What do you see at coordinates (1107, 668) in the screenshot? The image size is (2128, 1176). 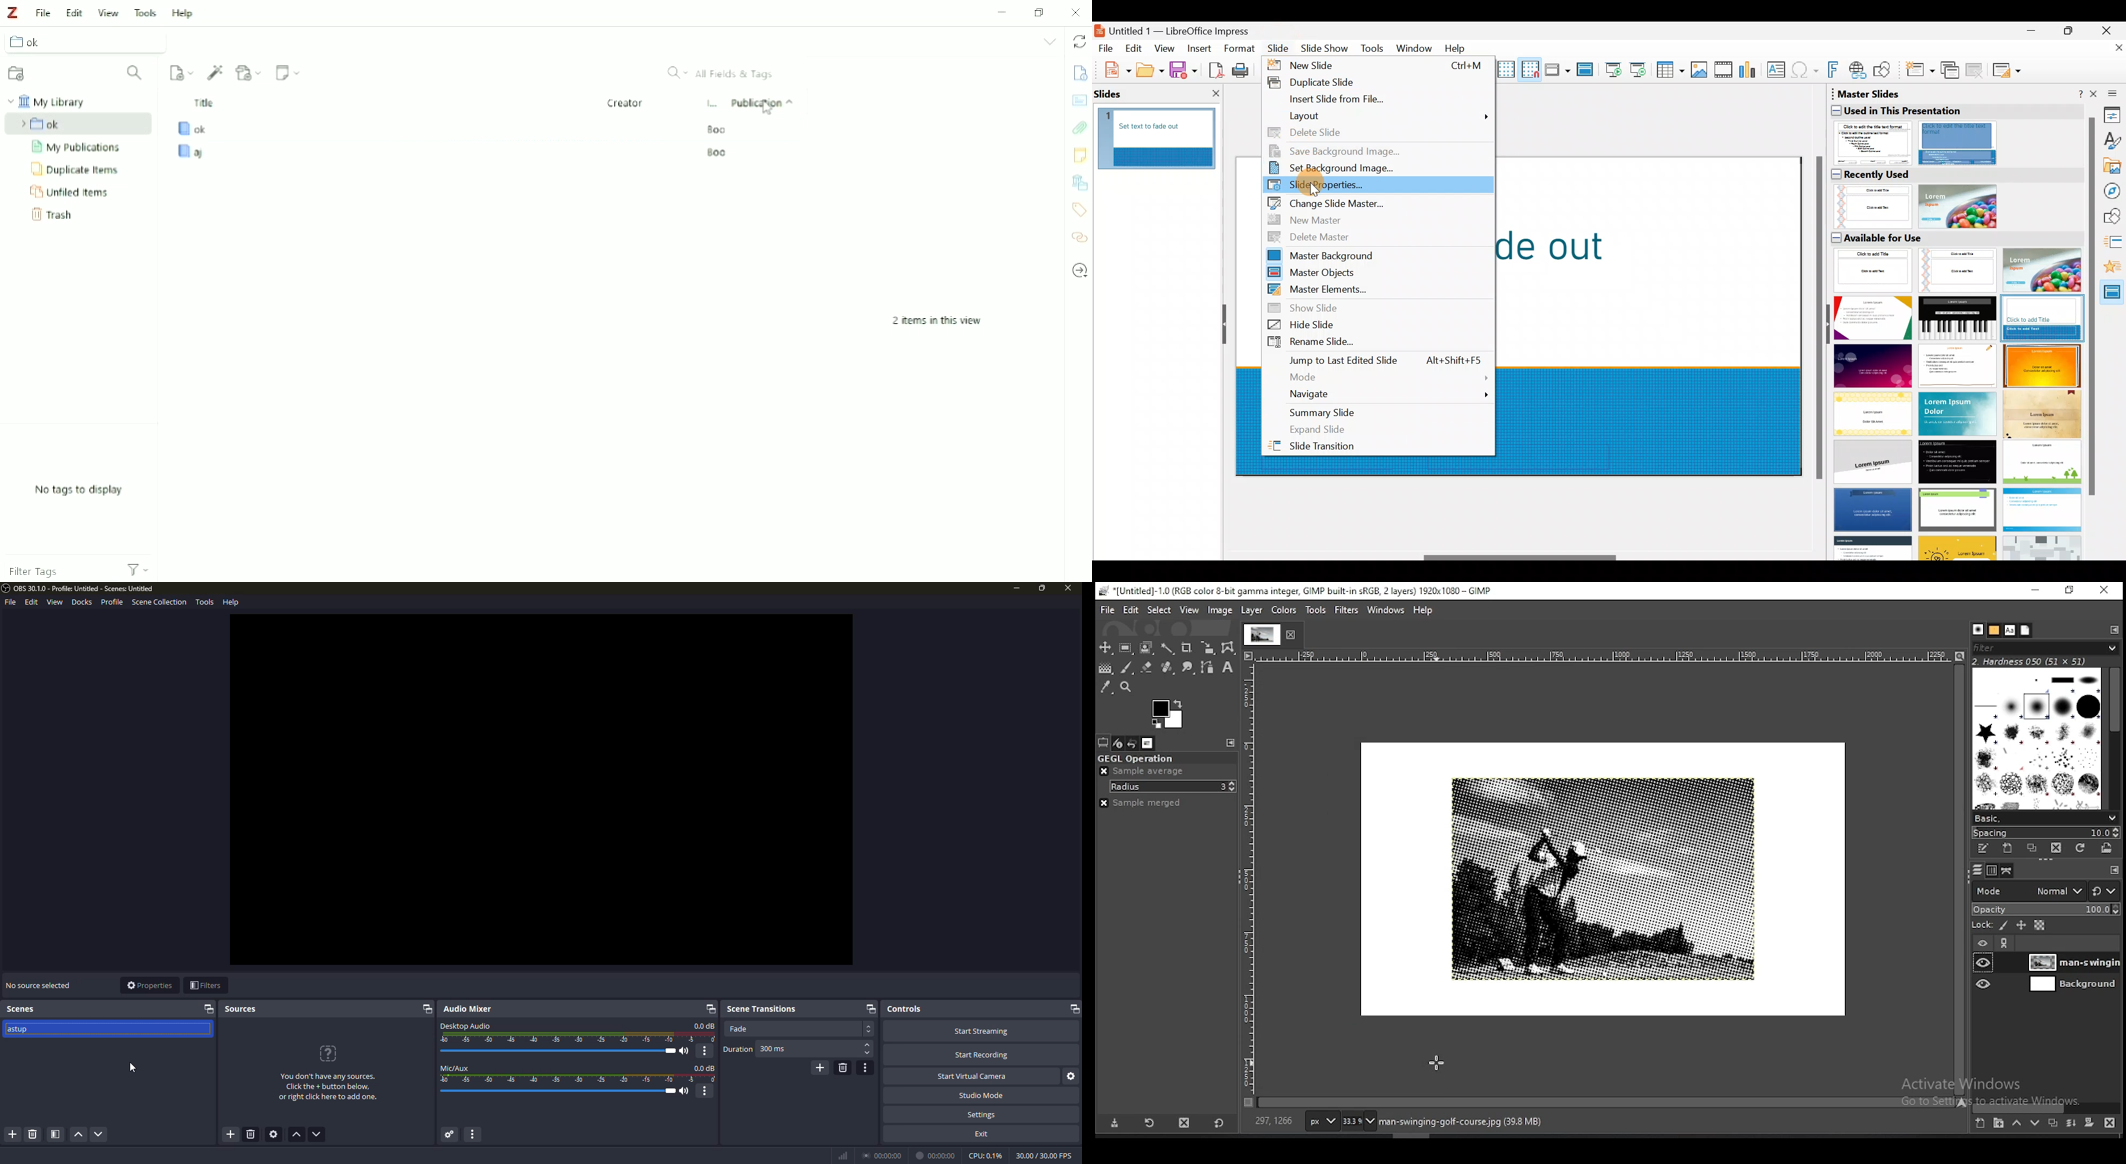 I see `gradient fill tool` at bounding box center [1107, 668].